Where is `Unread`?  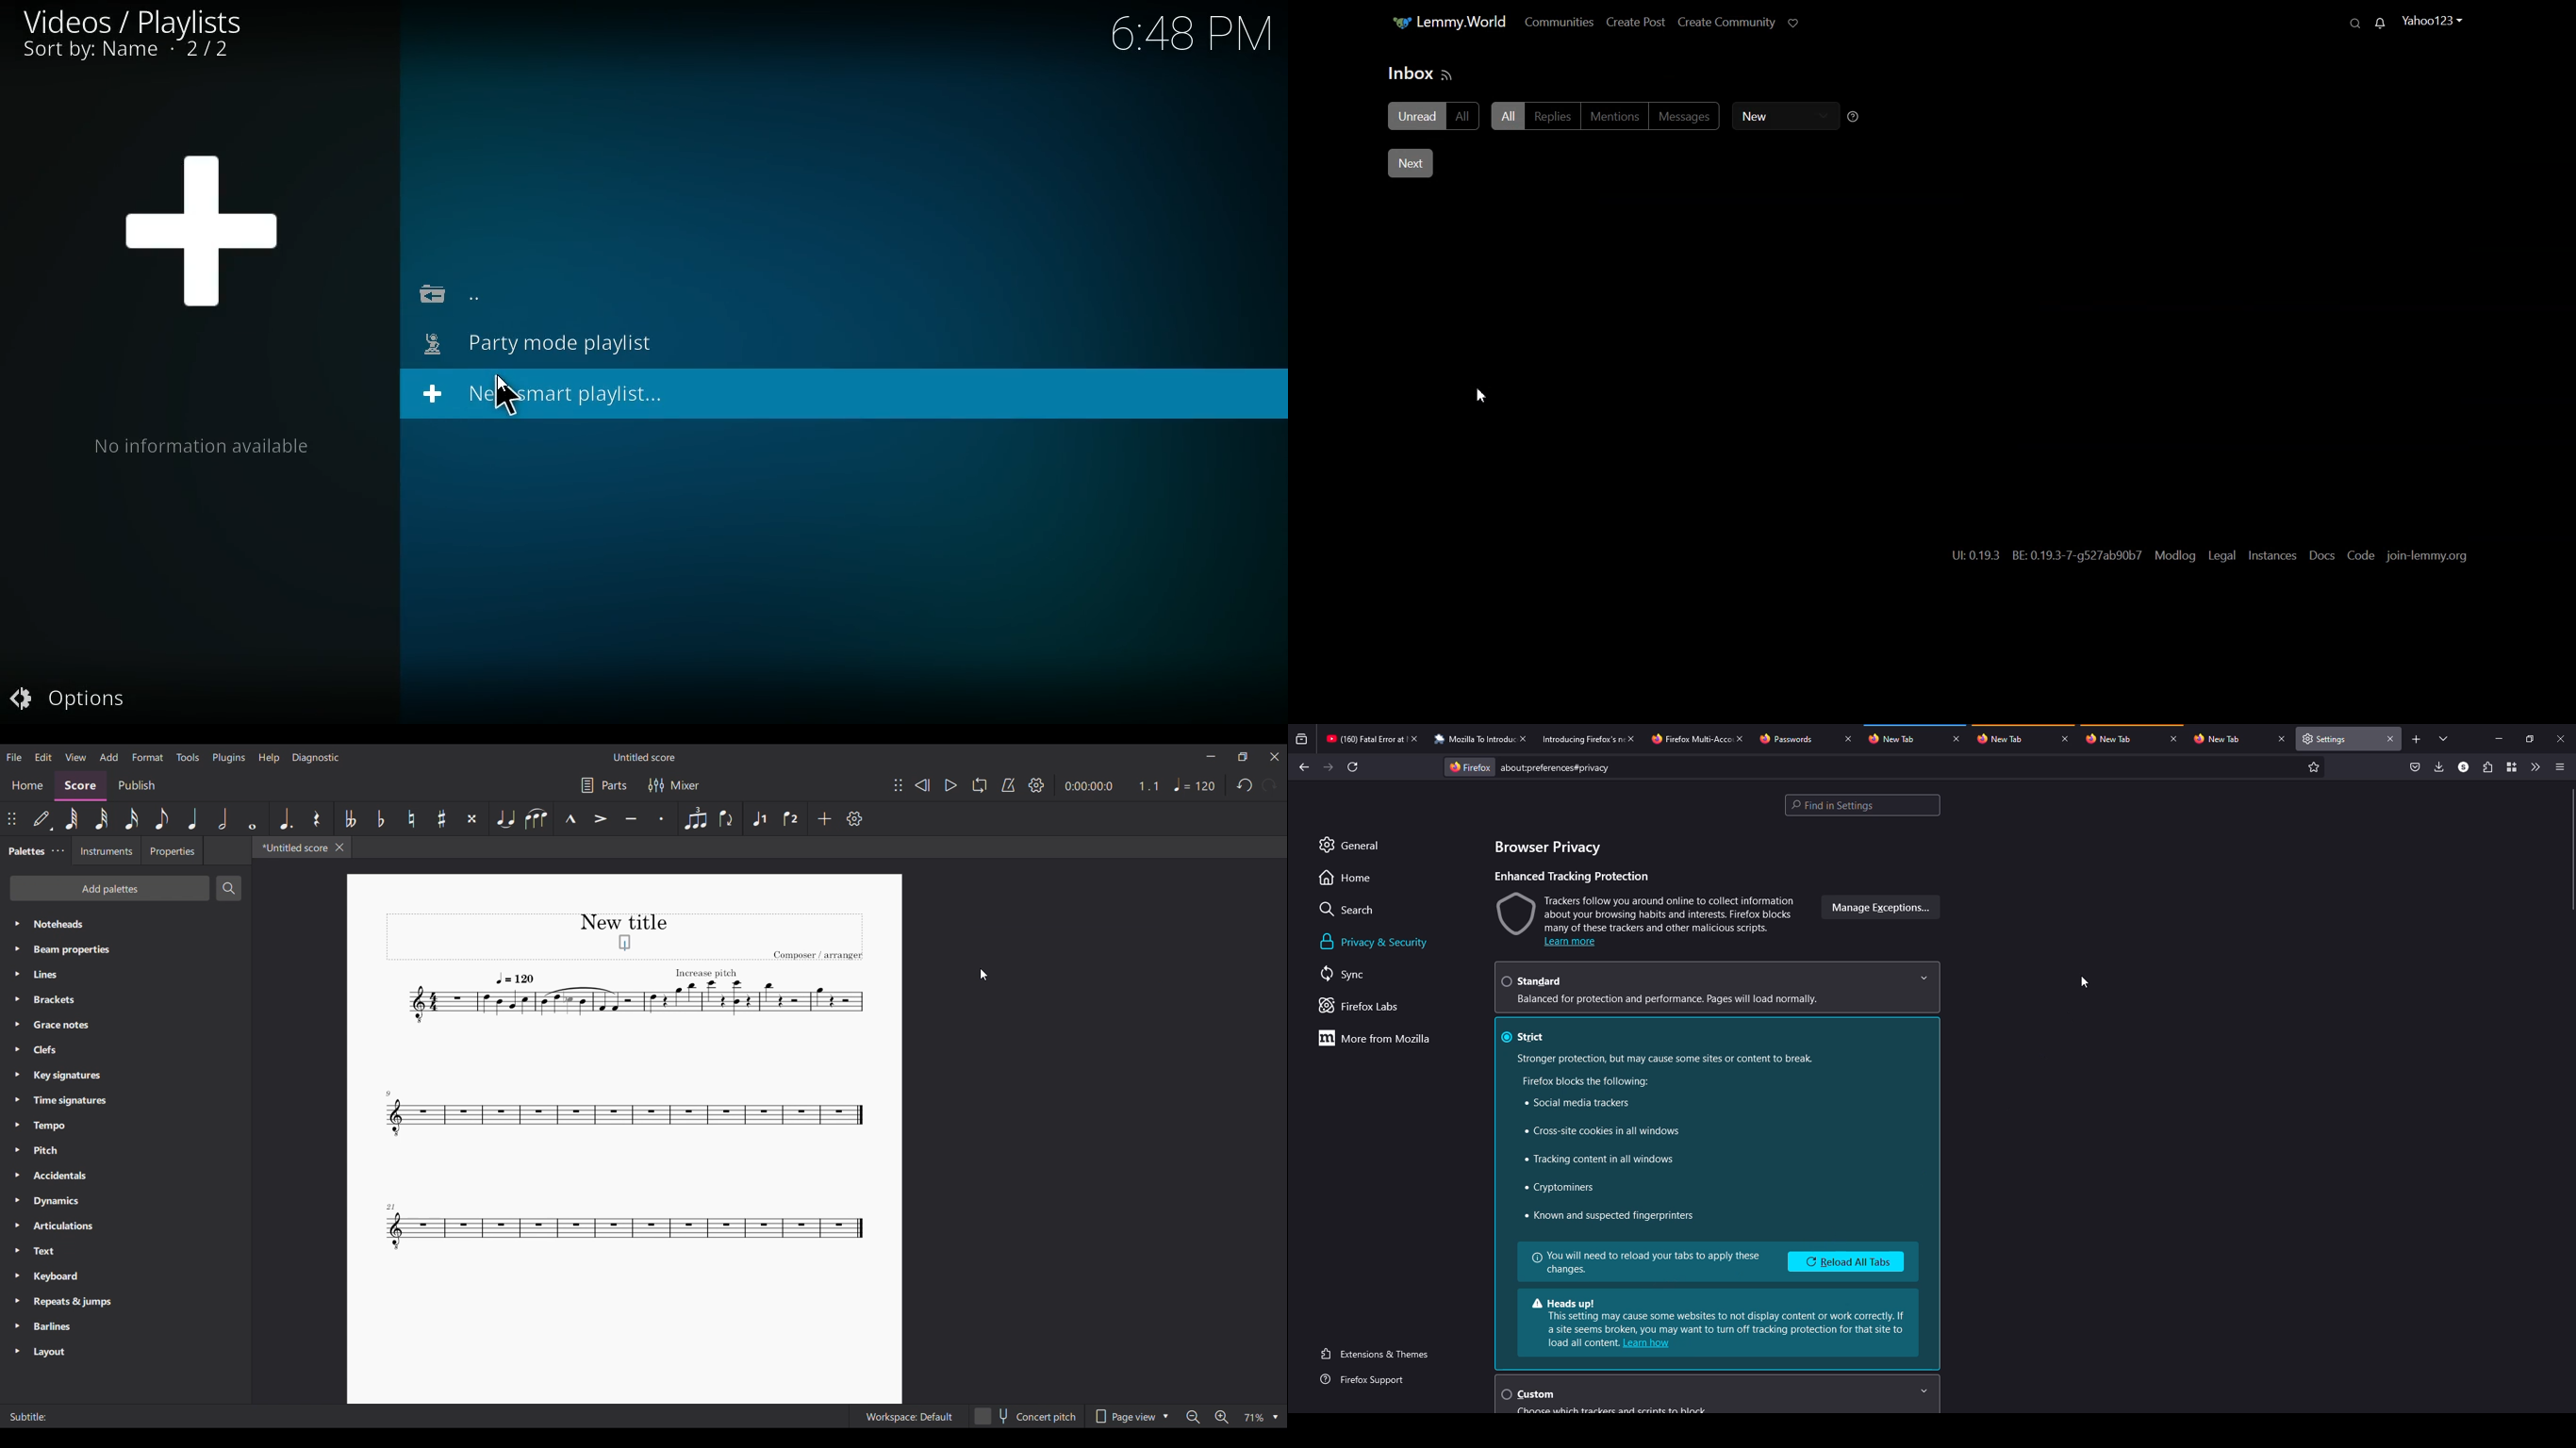 Unread is located at coordinates (1416, 115).